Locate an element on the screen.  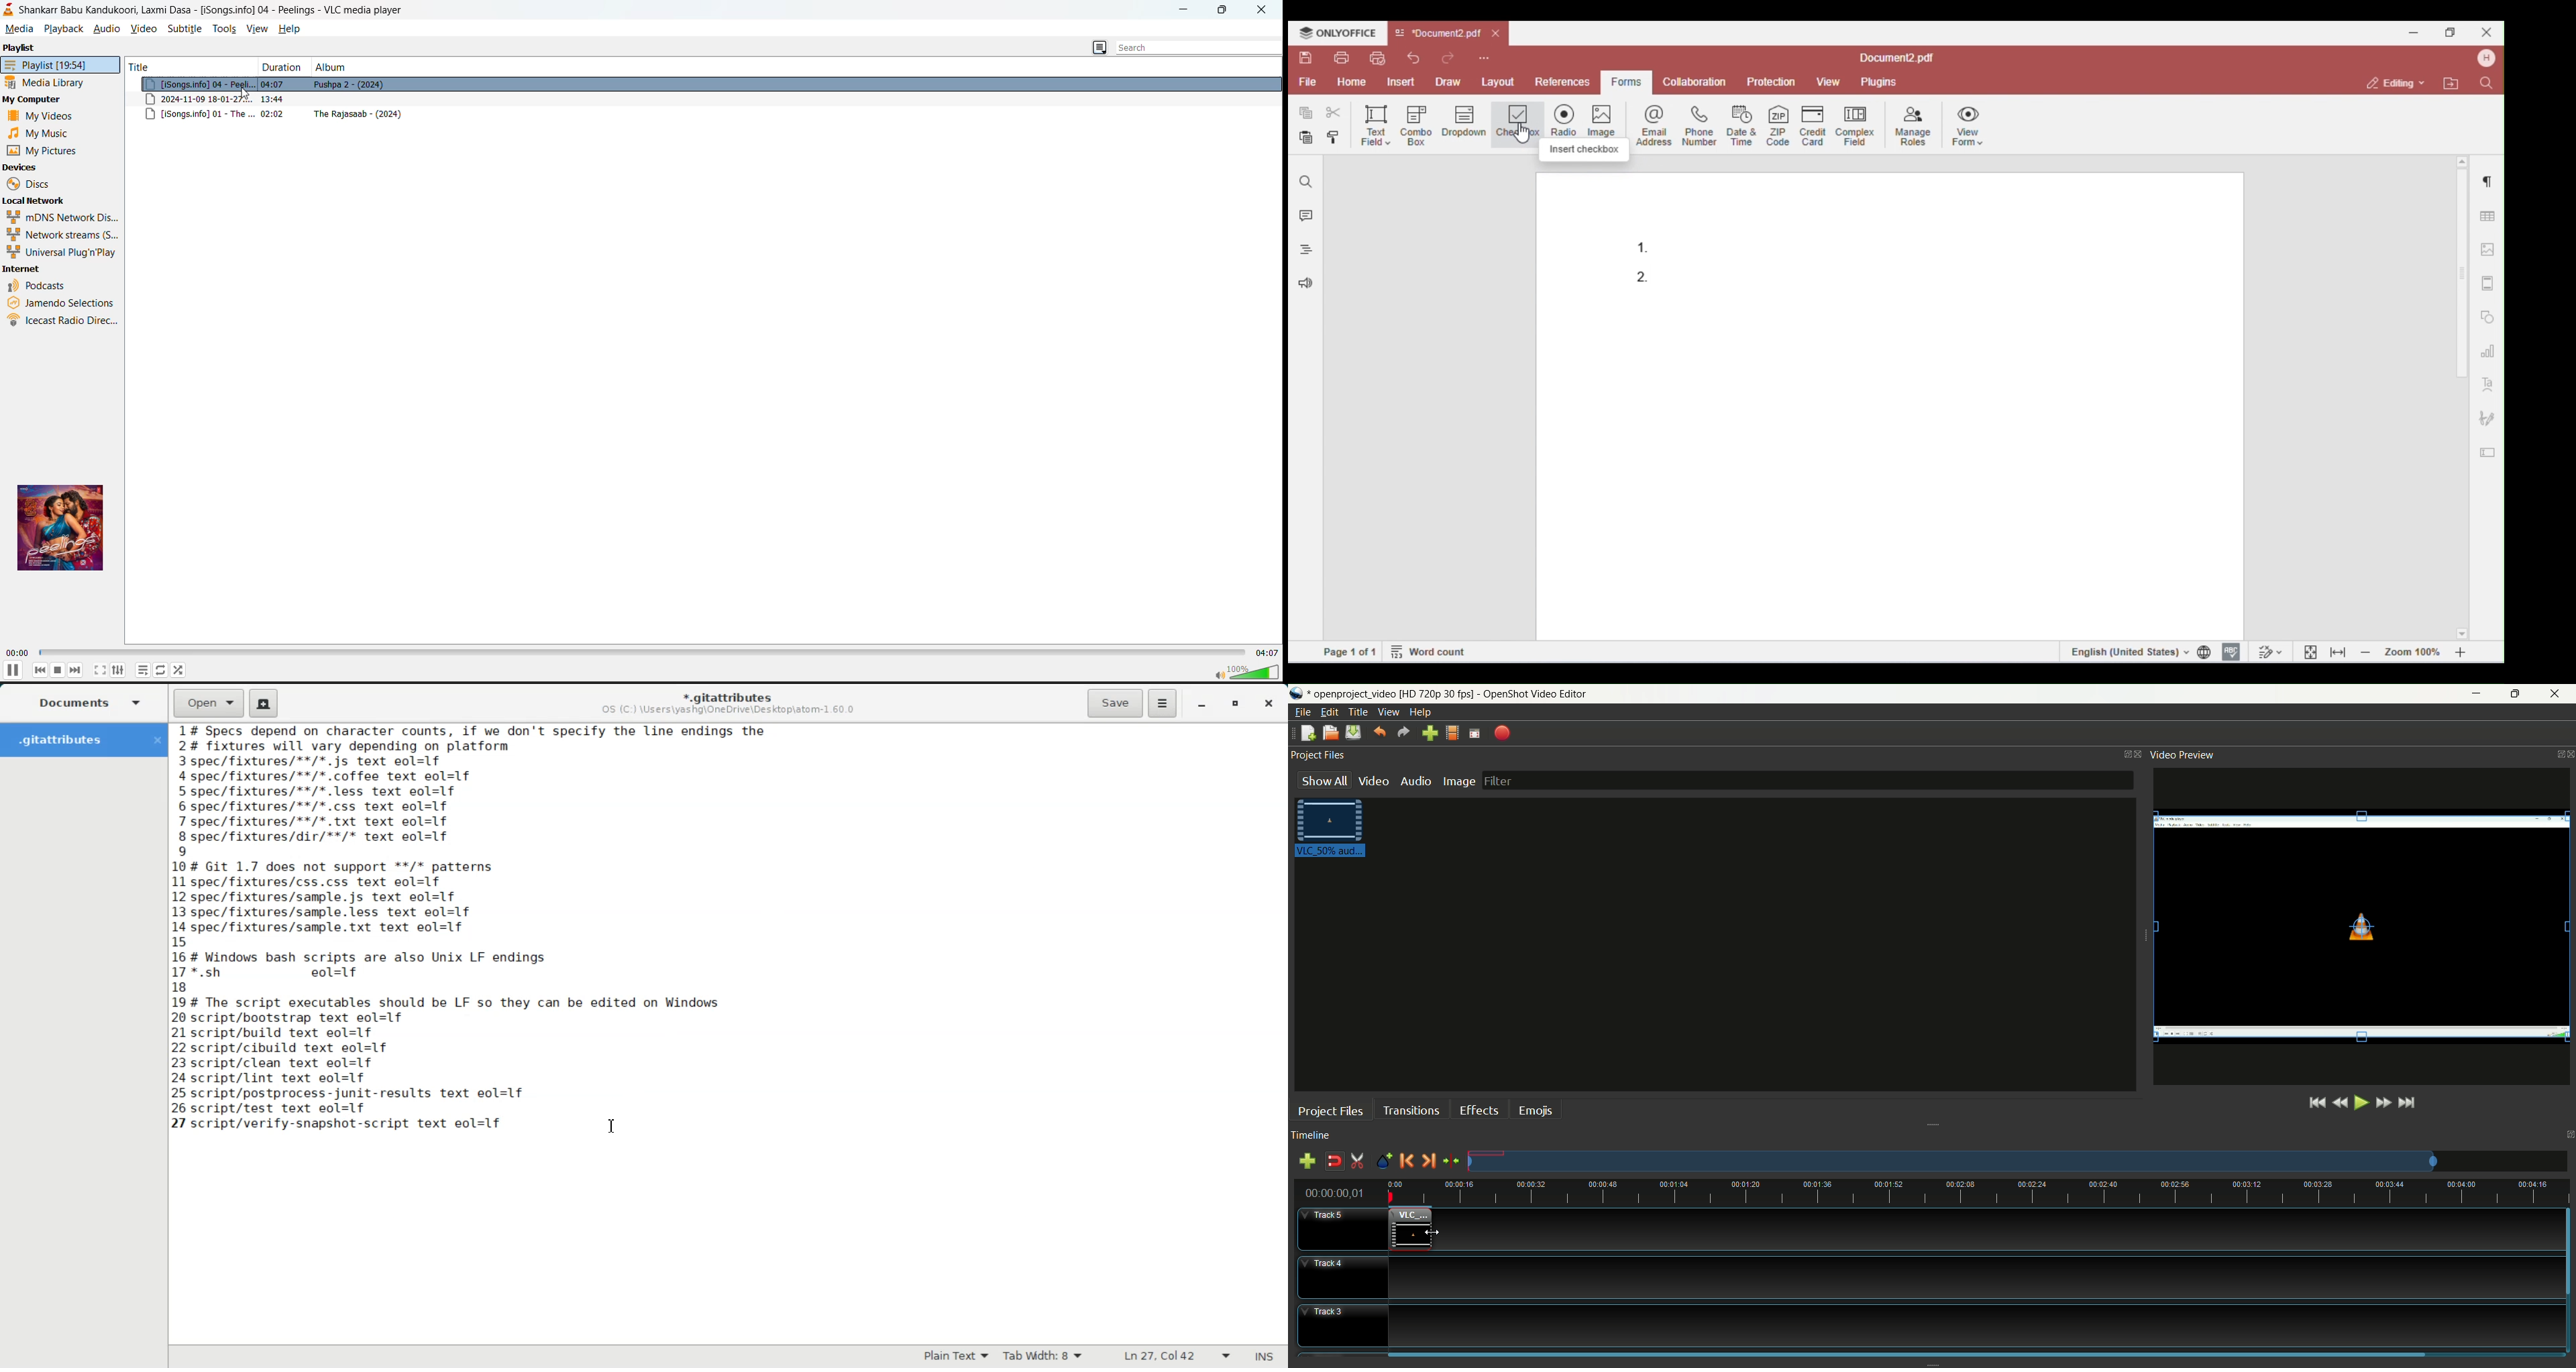
next marker is located at coordinates (1428, 1161).